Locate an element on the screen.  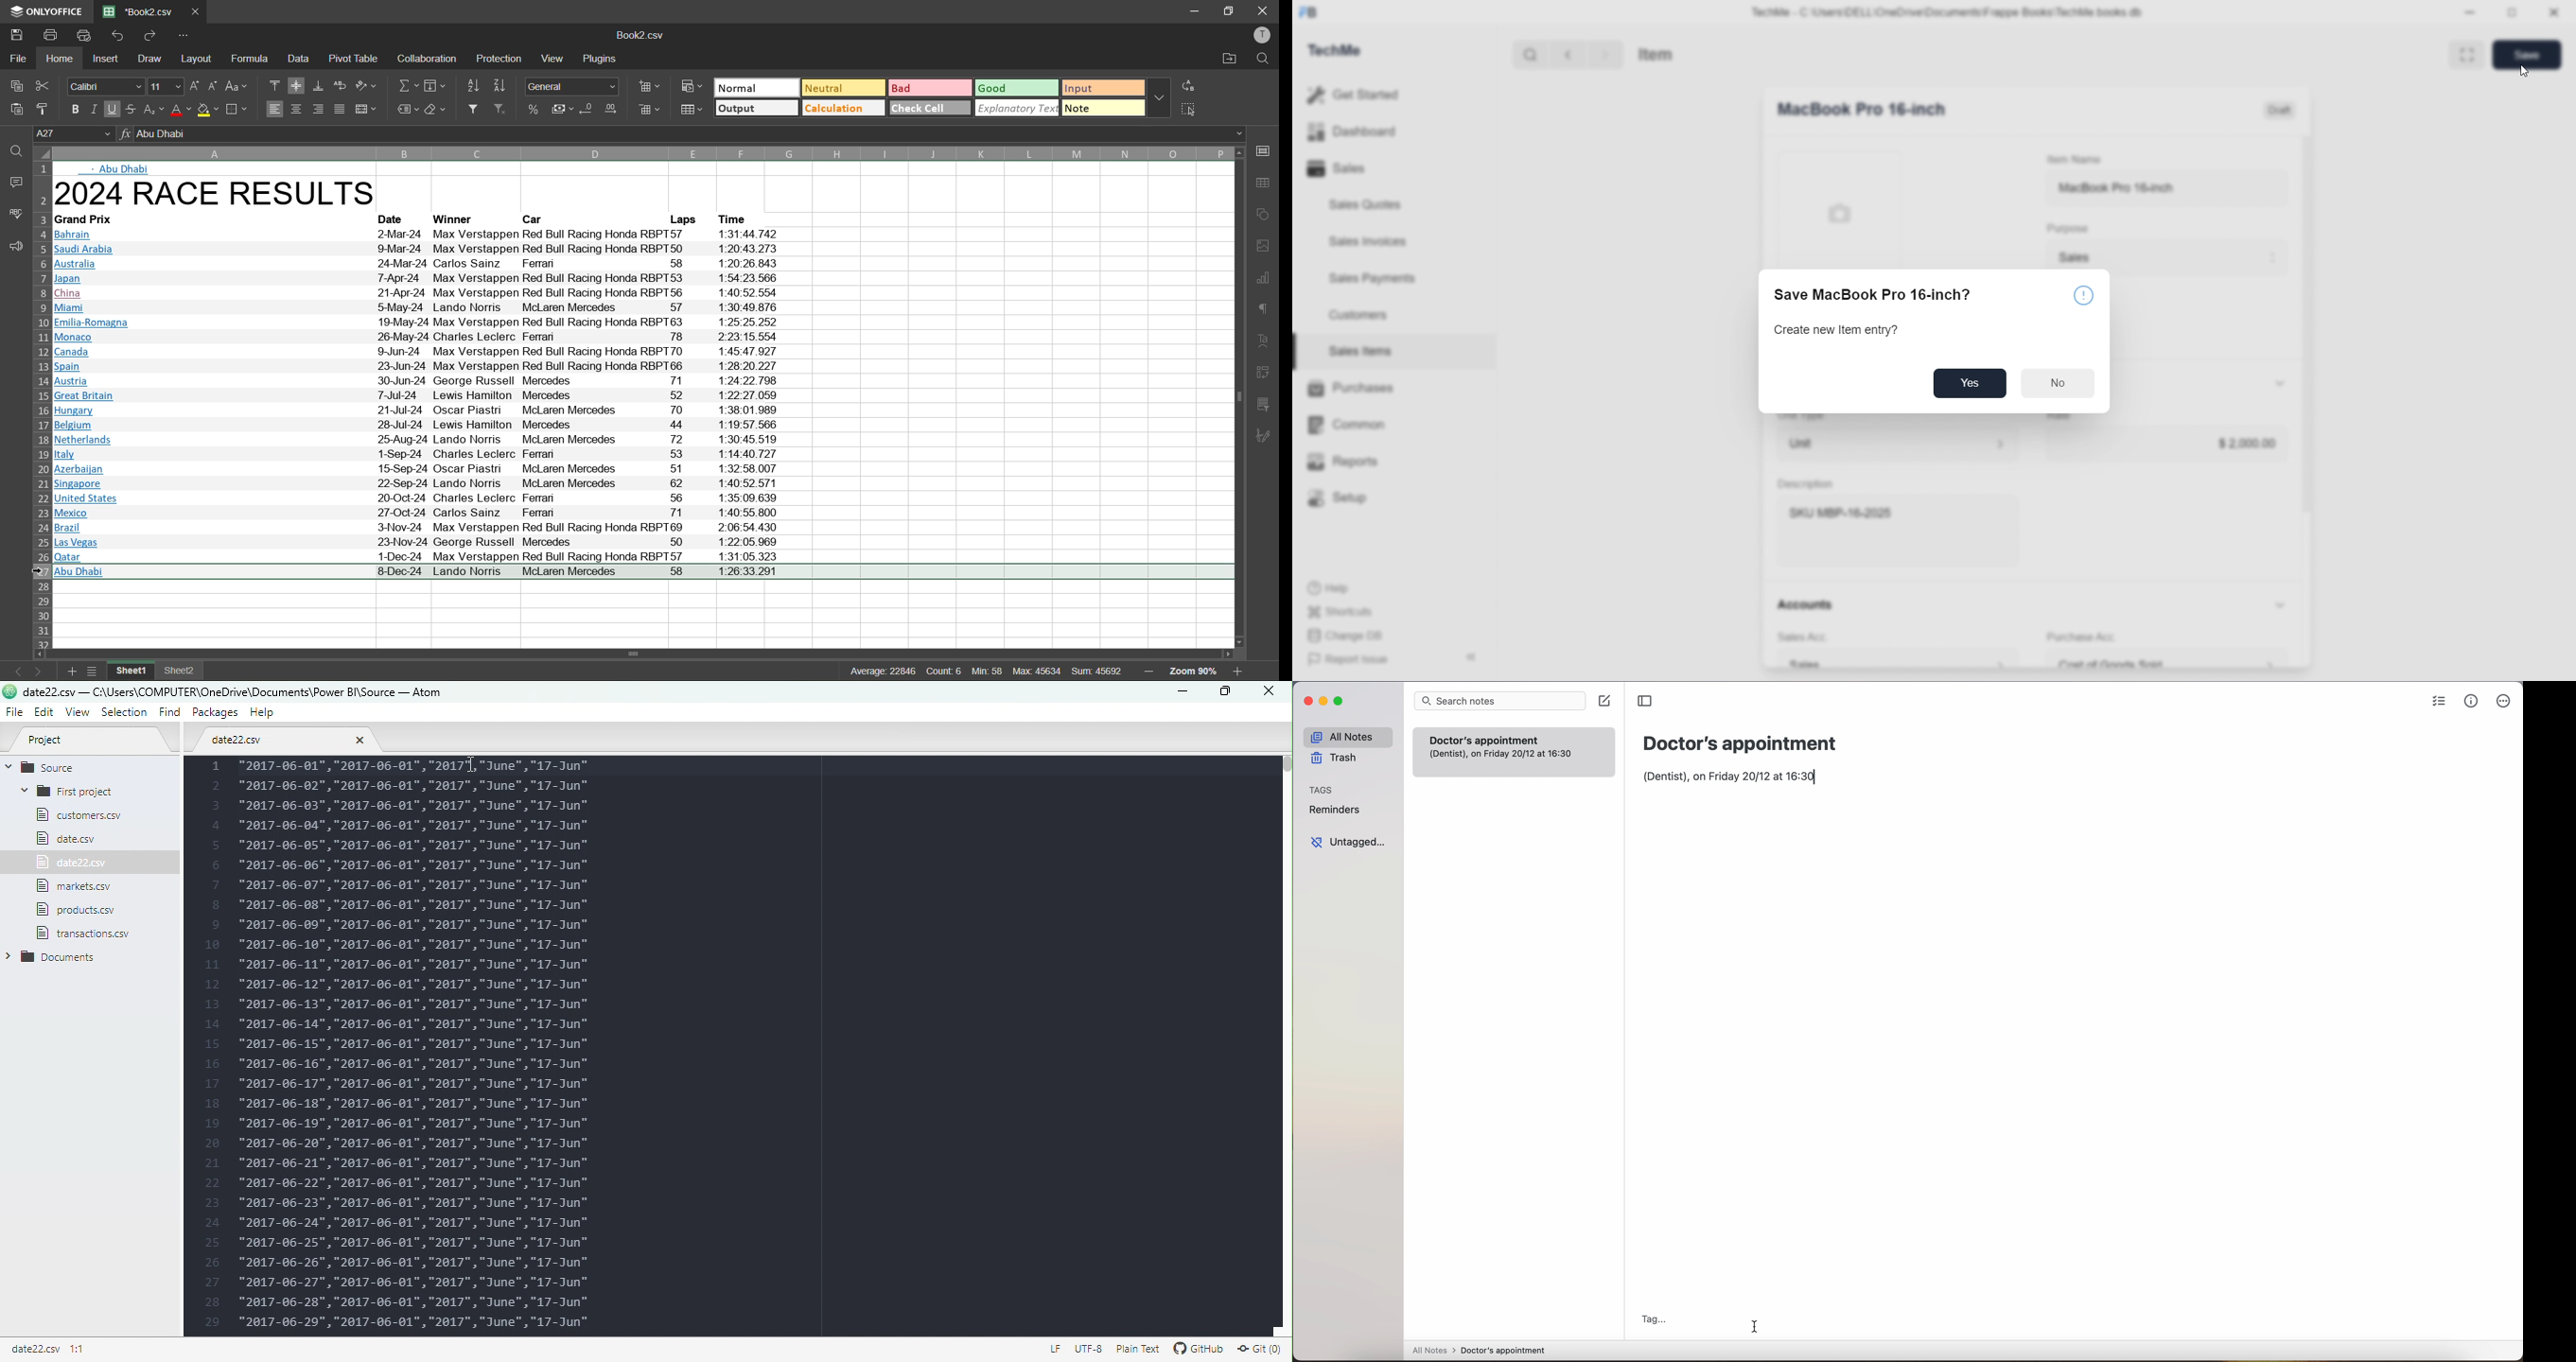
Create new Item entry? is located at coordinates (1837, 330).